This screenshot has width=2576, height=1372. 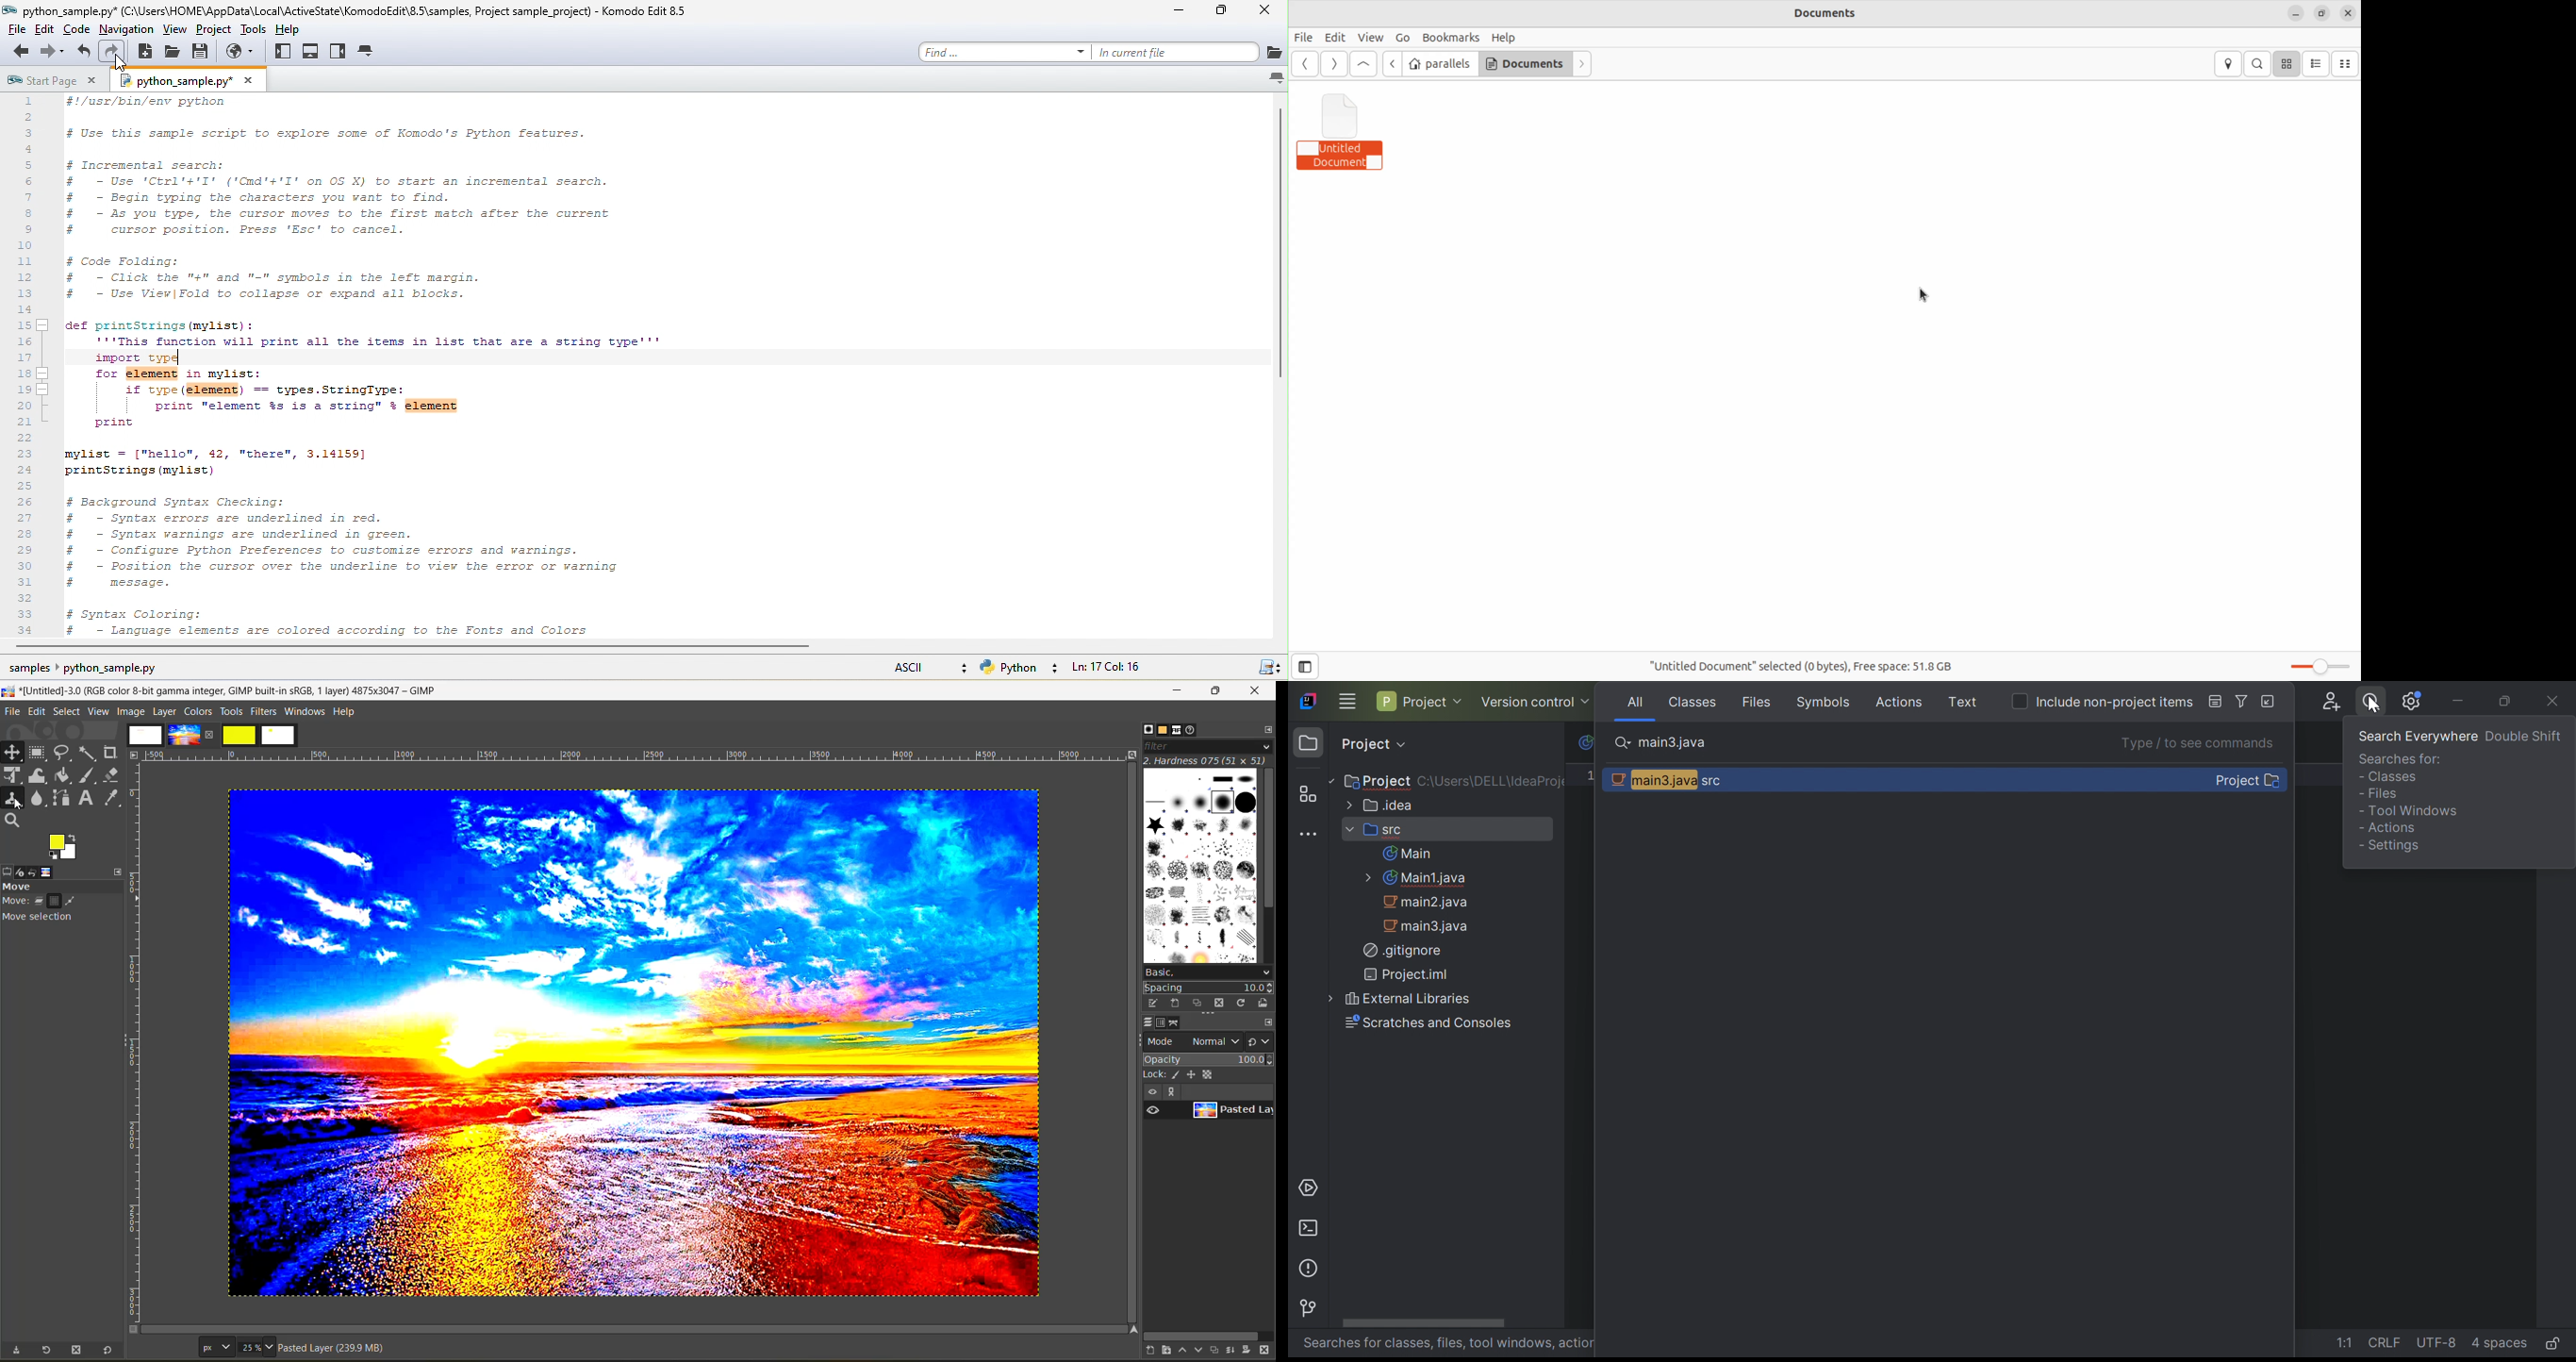 What do you see at coordinates (110, 751) in the screenshot?
I see `crope tool` at bounding box center [110, 751].